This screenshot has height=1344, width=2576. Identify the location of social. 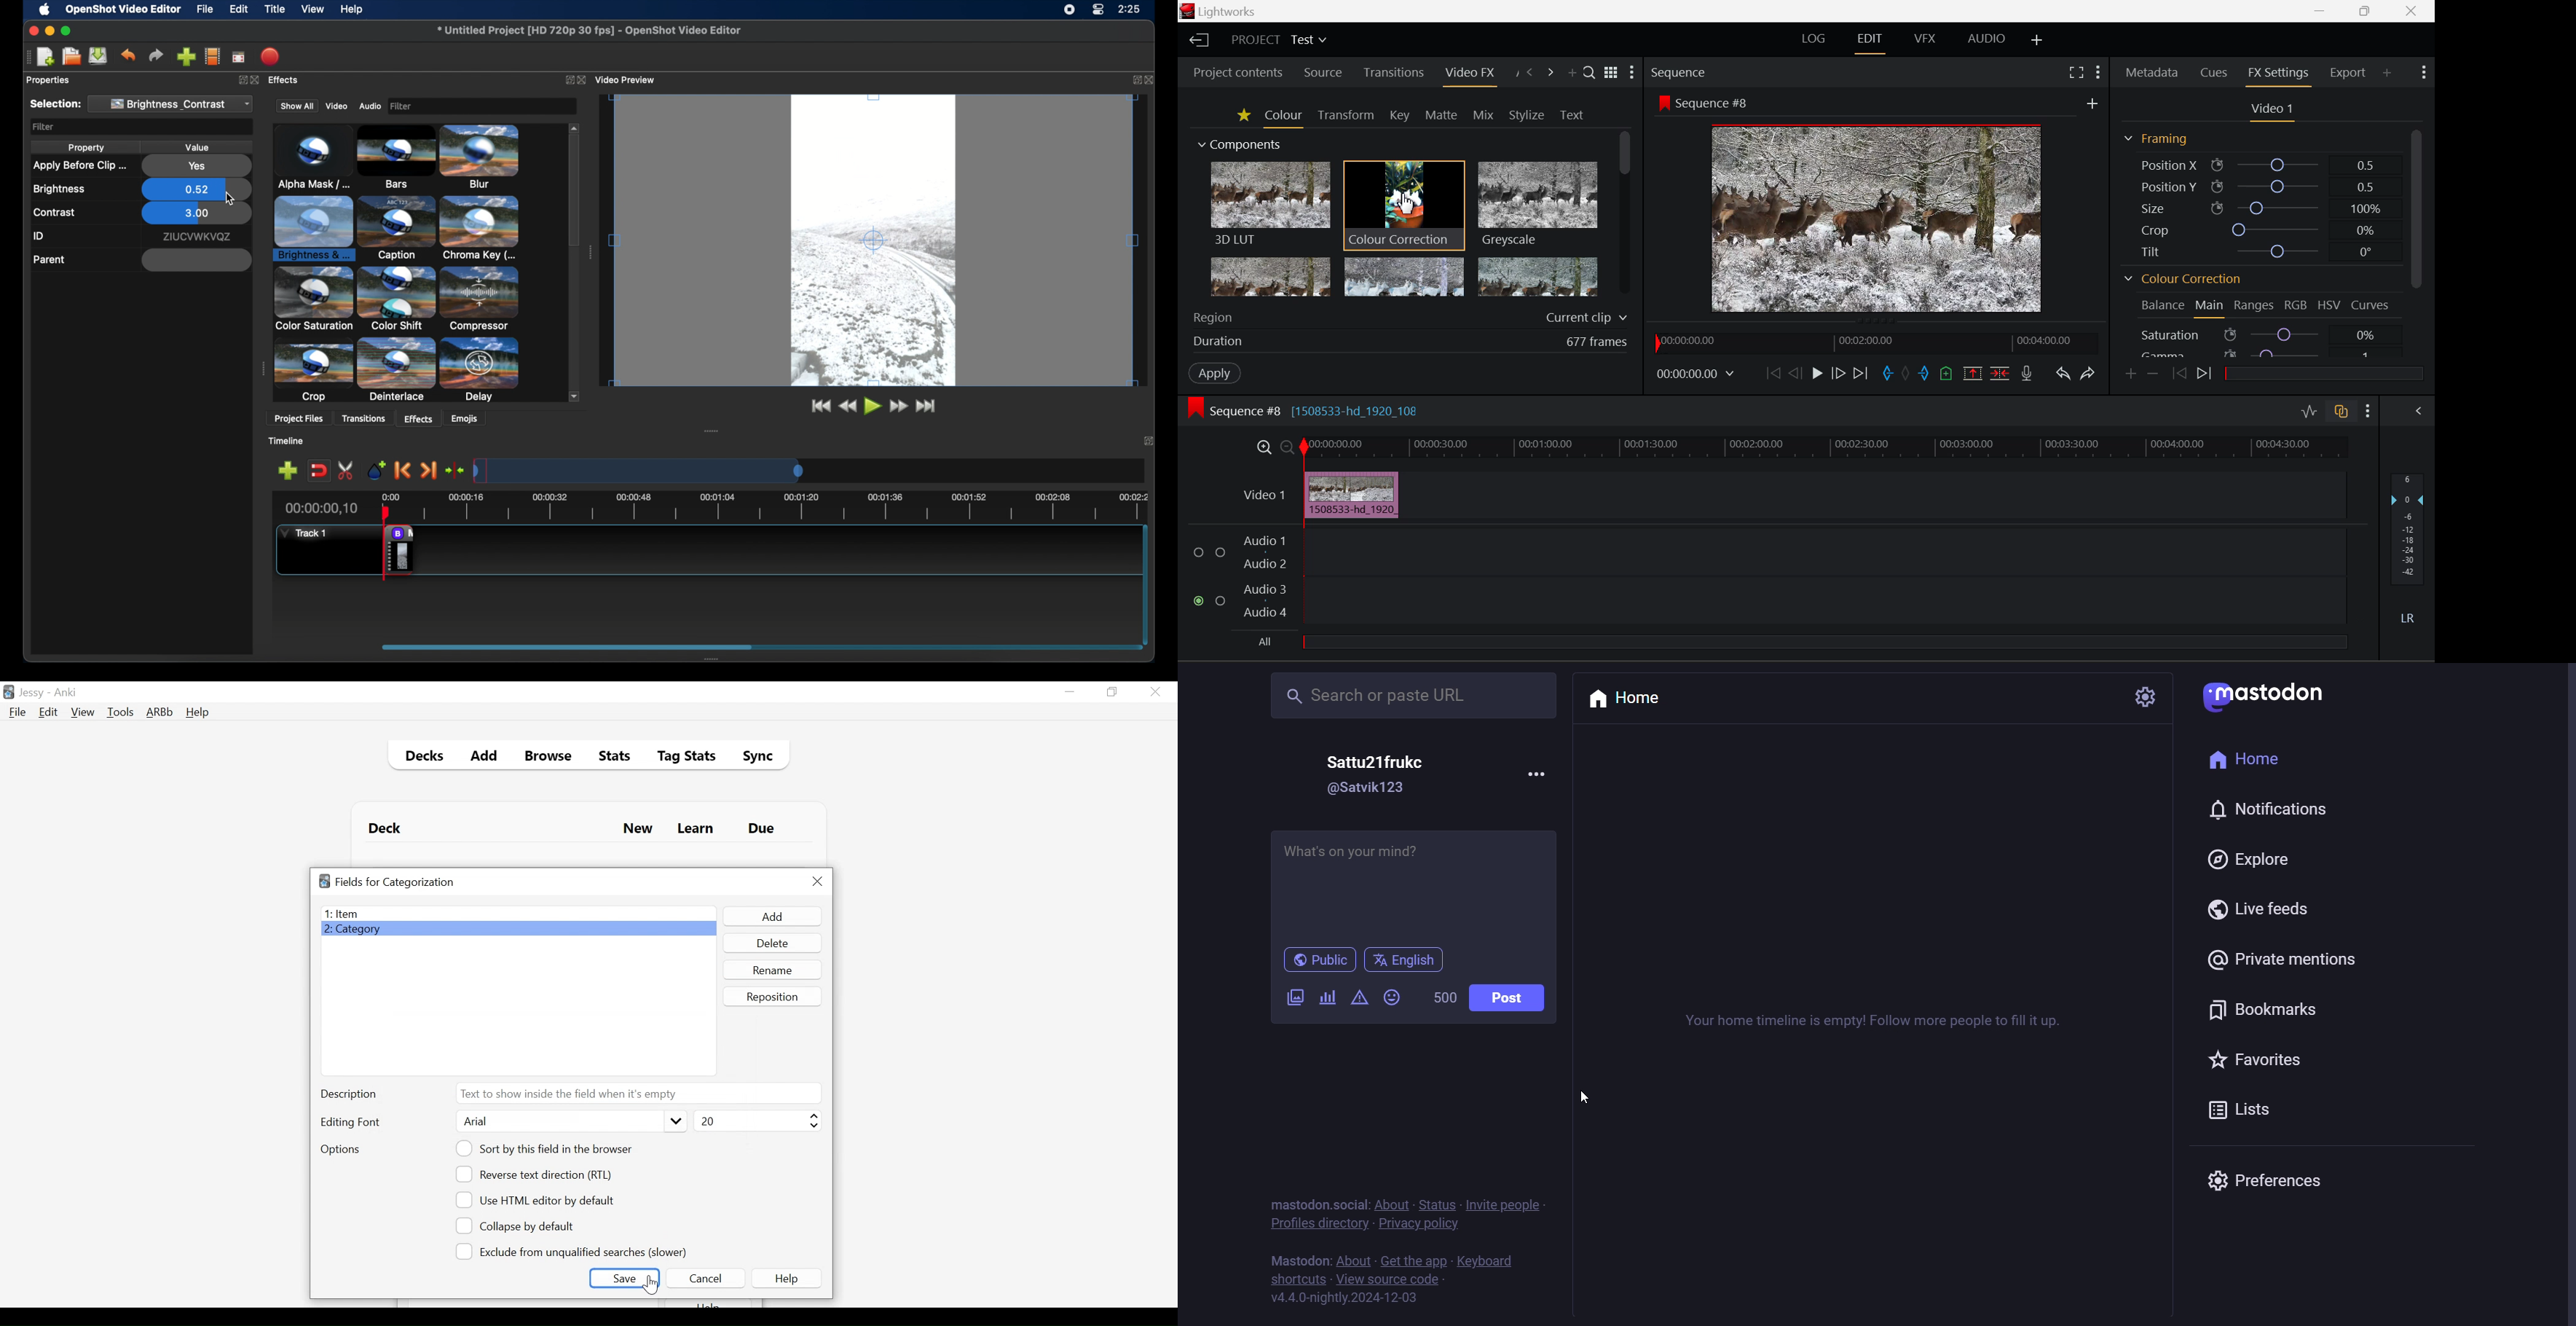
(1352, 1204).